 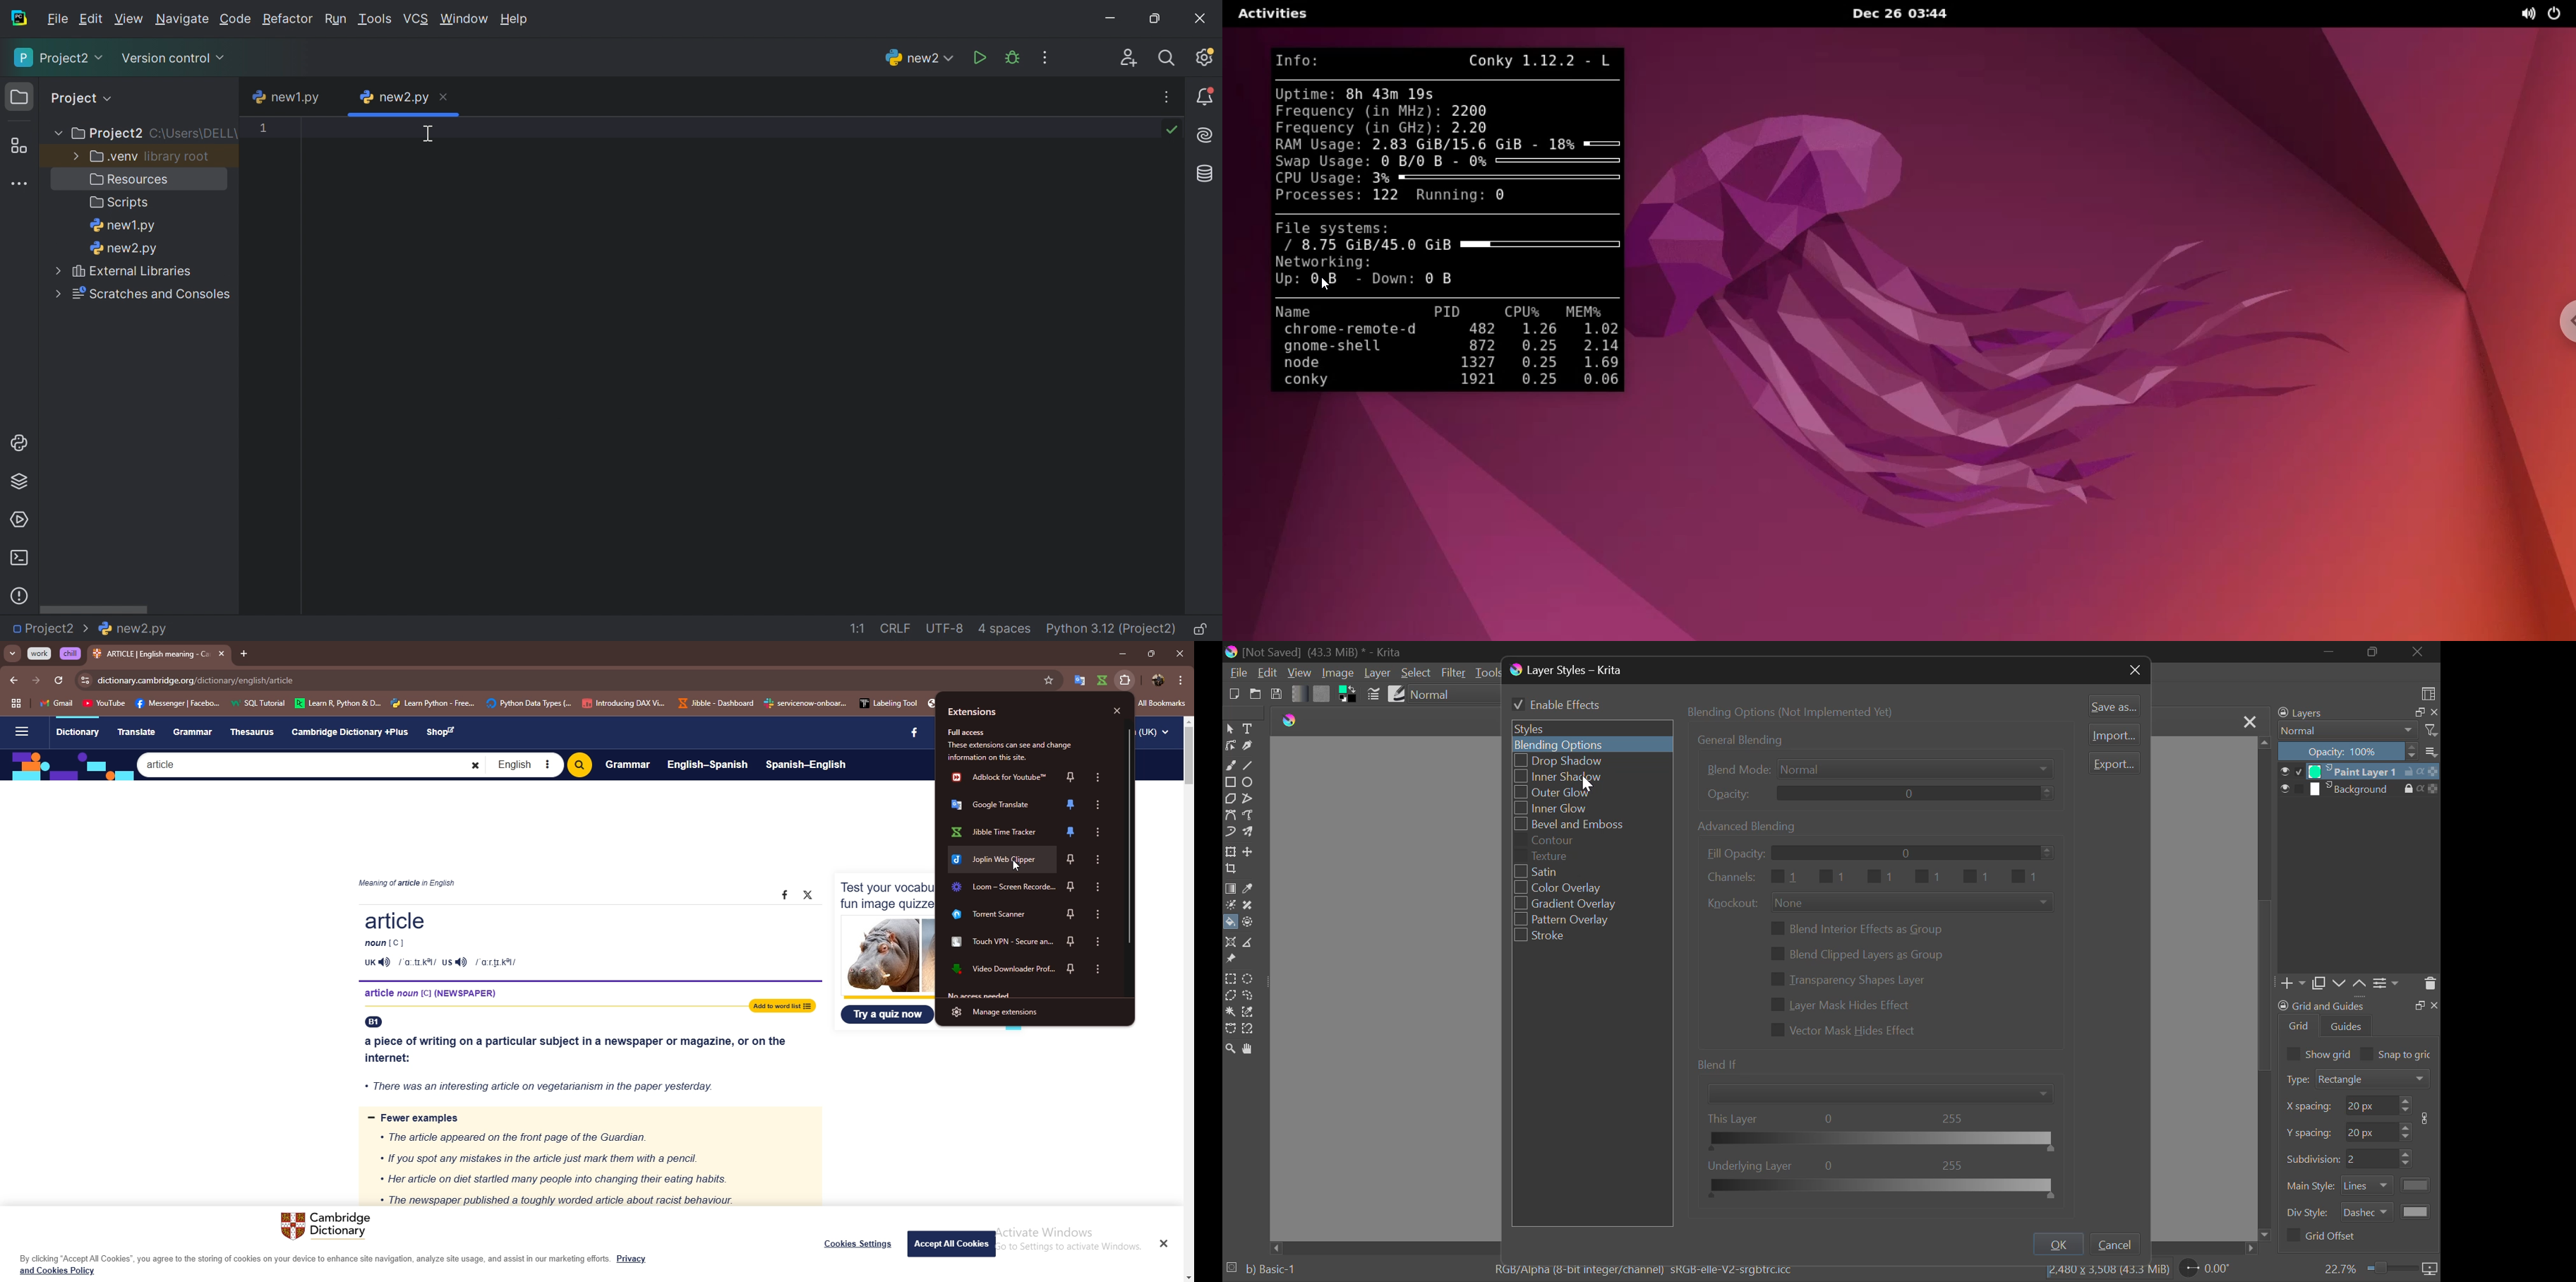 I want to click on Gradient Overlay, so click(x=1573, y=904).